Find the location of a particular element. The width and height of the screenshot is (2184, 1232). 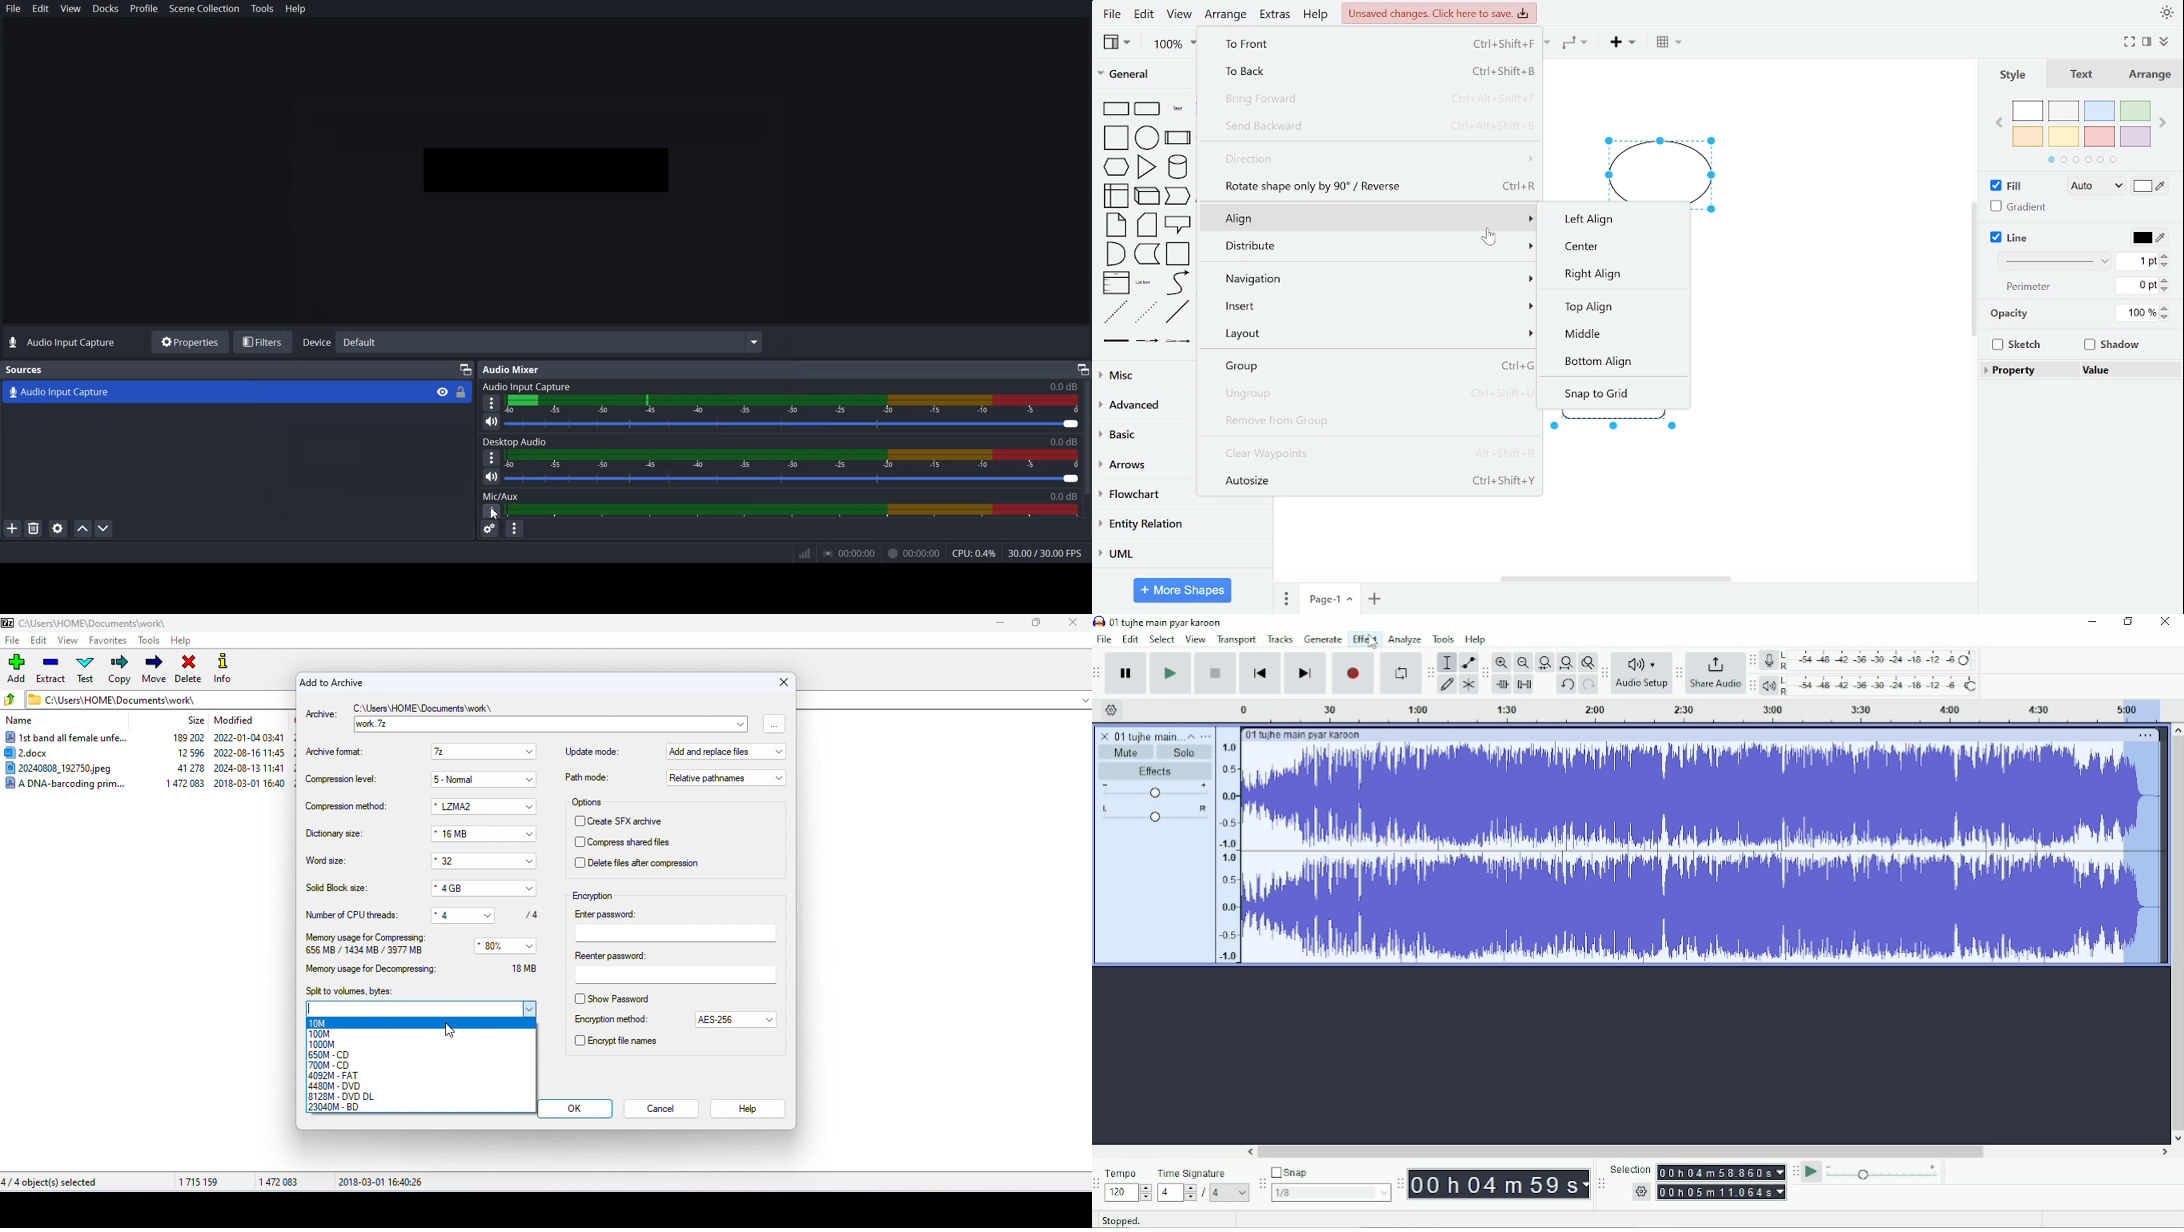

View is located at coordinates (70, 8).